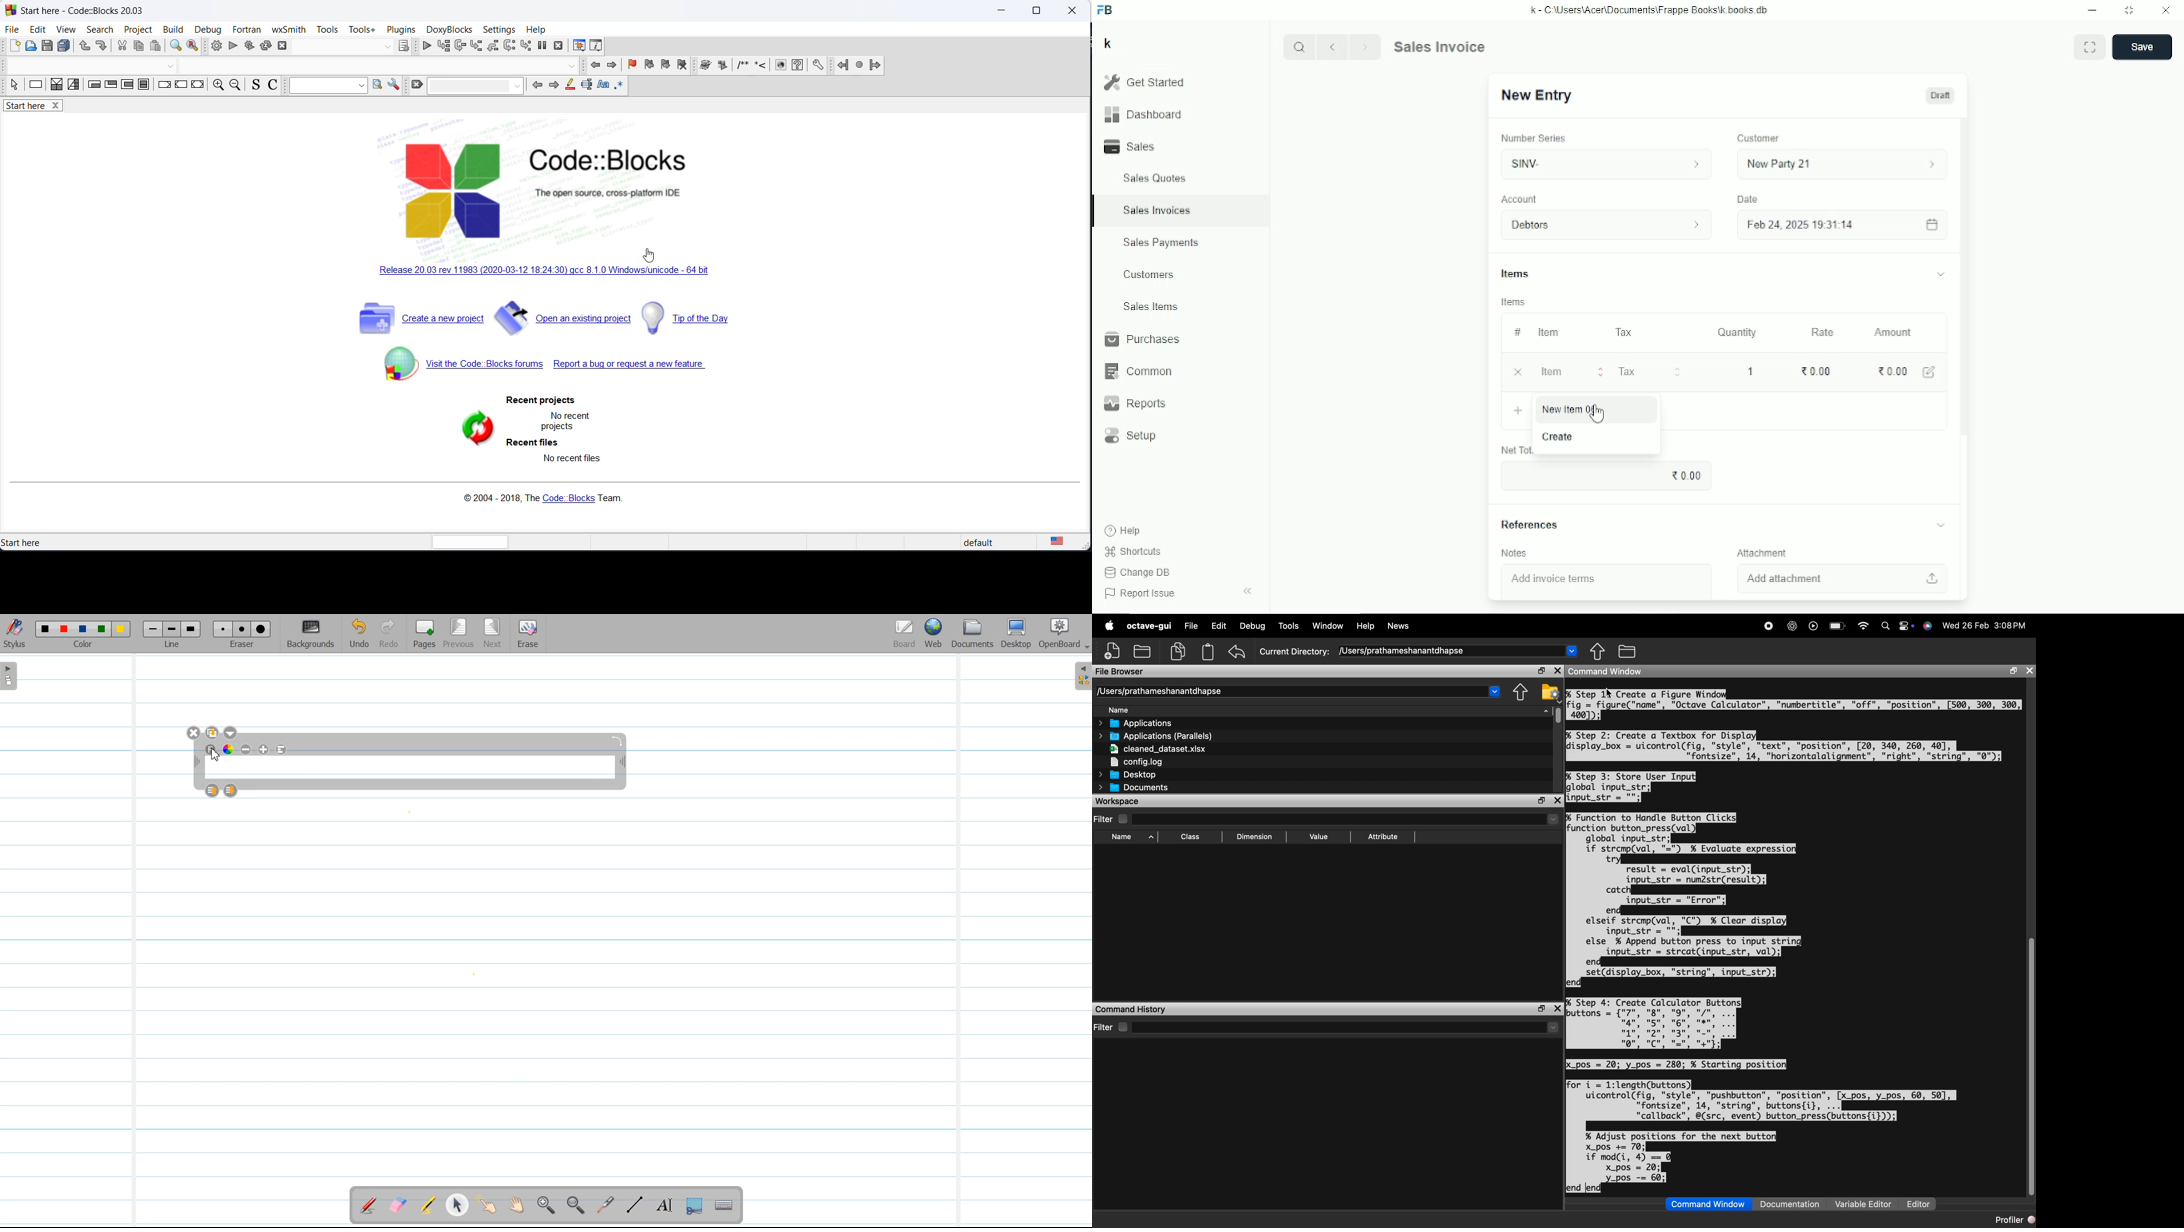 The width and height of the screenshot is (2184, 1232). I want to click on Redo, so click(389, 634).